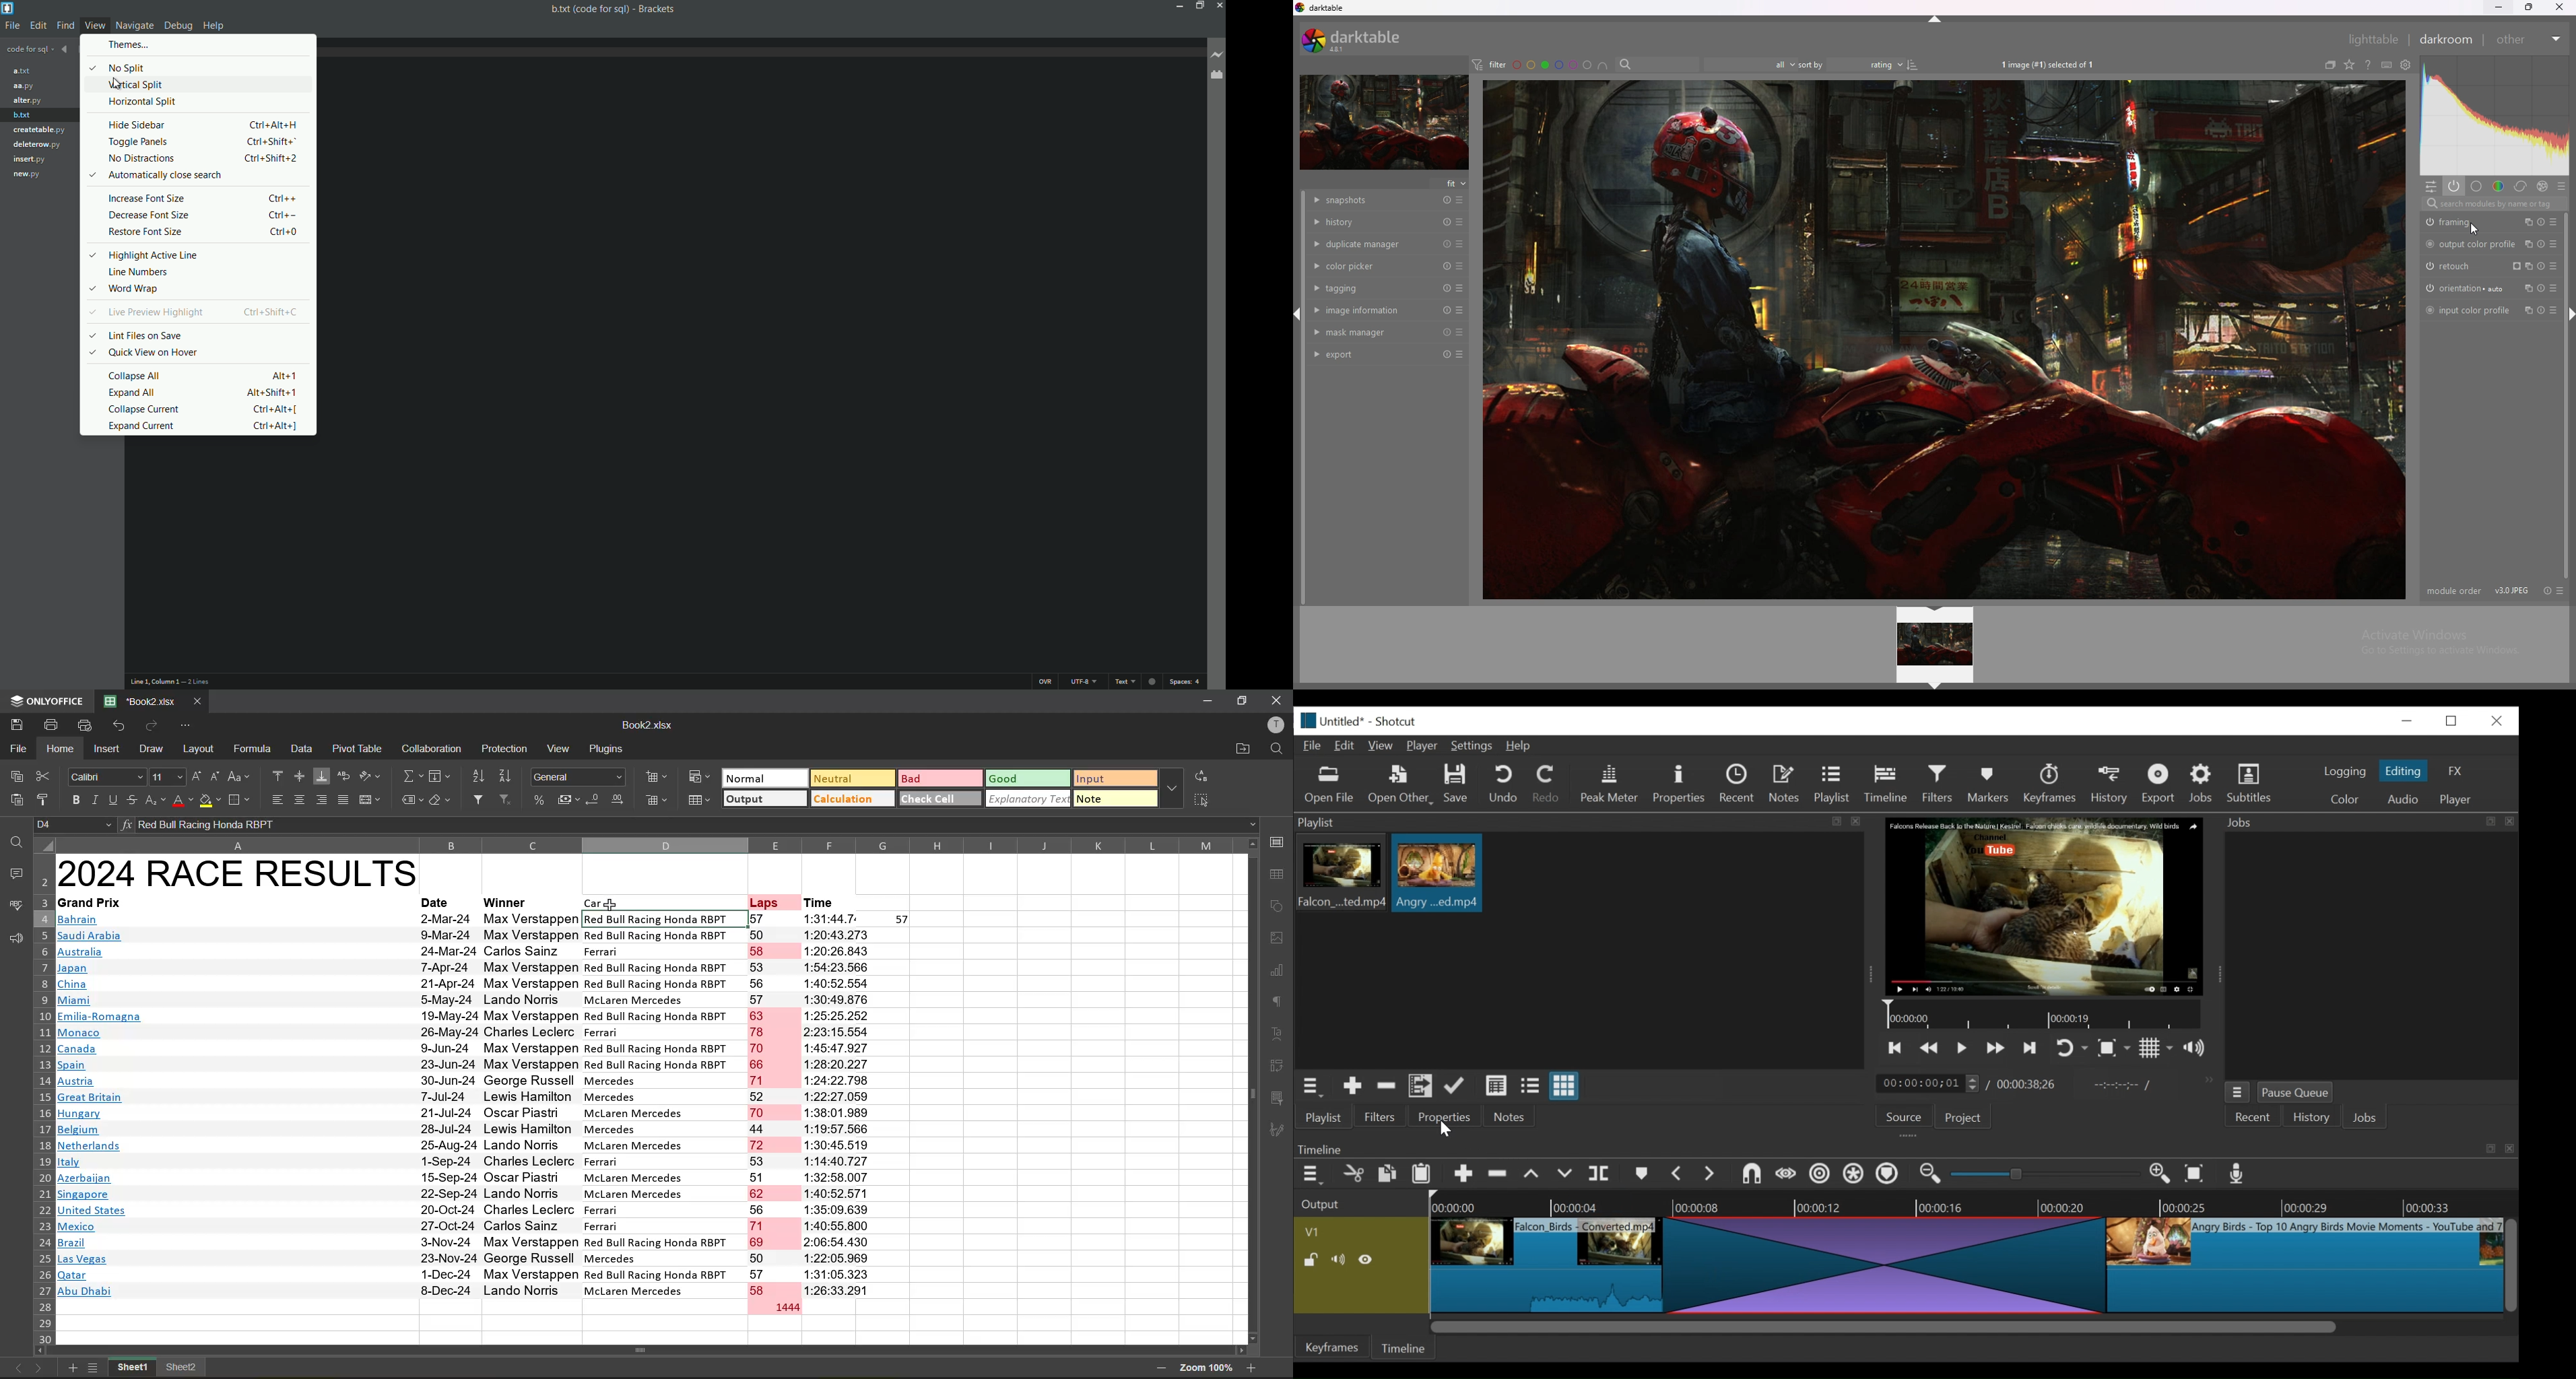  Describe the element at coordinates (2046, 1015) in the screenshot. I see `Timeline` at that location.